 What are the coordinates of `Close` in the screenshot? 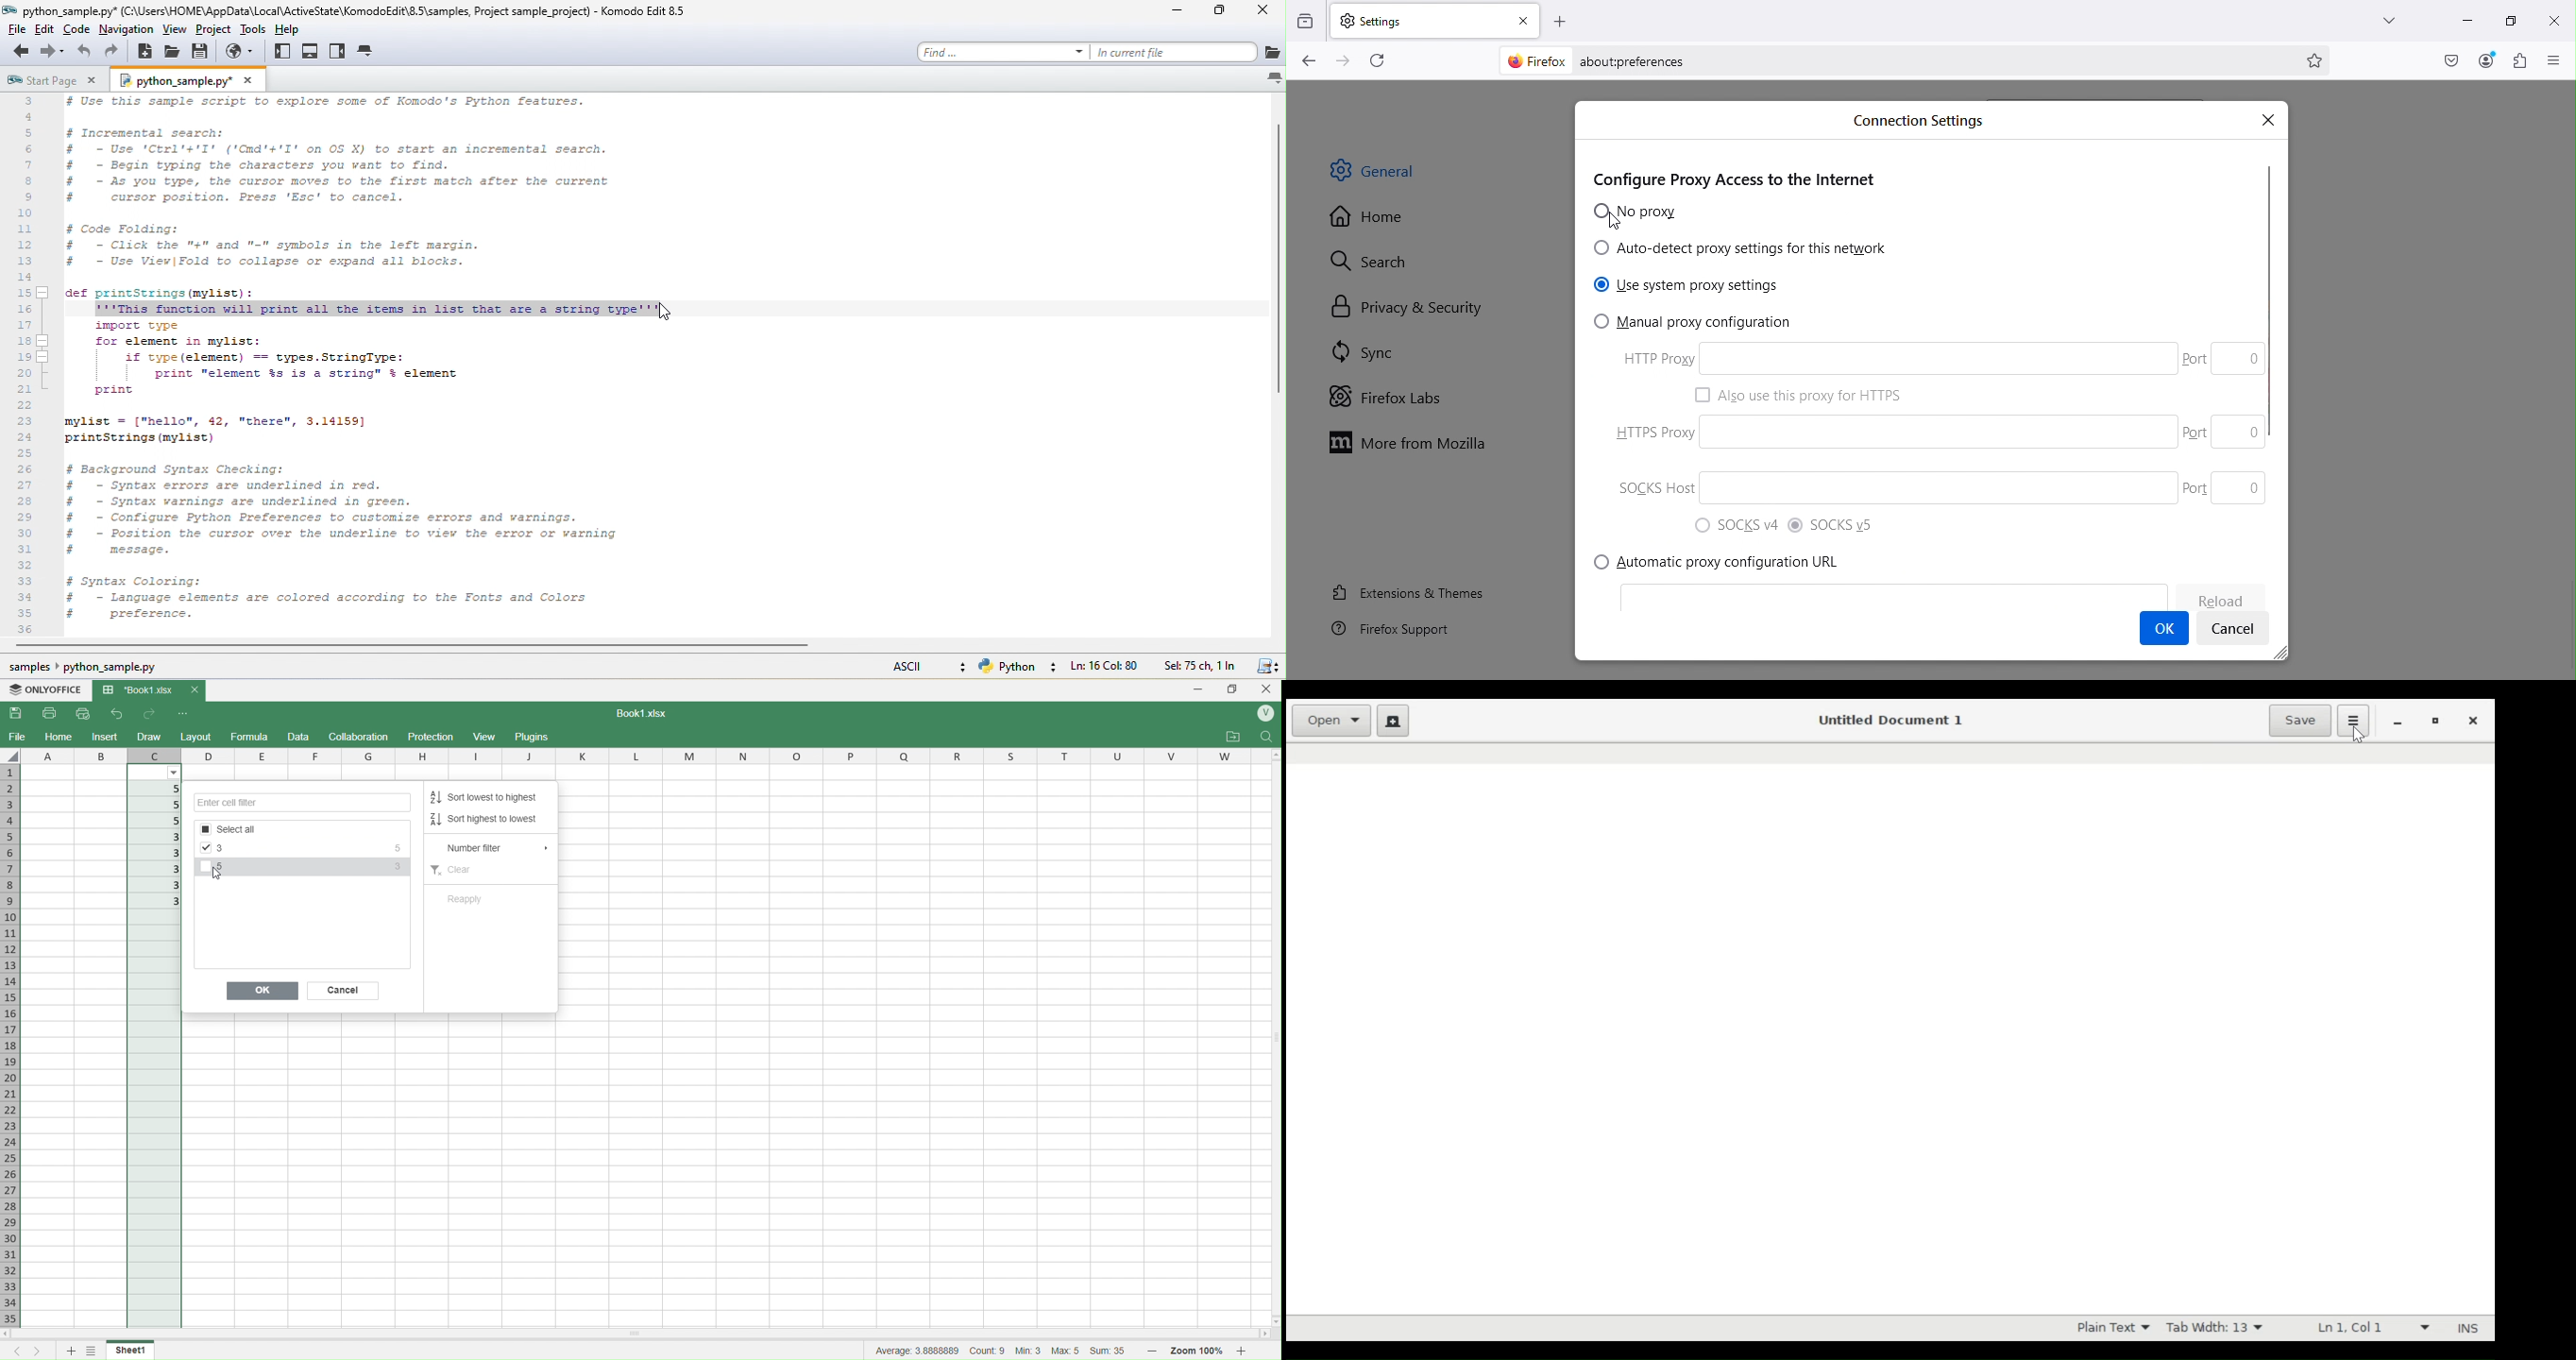 It's located at (2269, 117).